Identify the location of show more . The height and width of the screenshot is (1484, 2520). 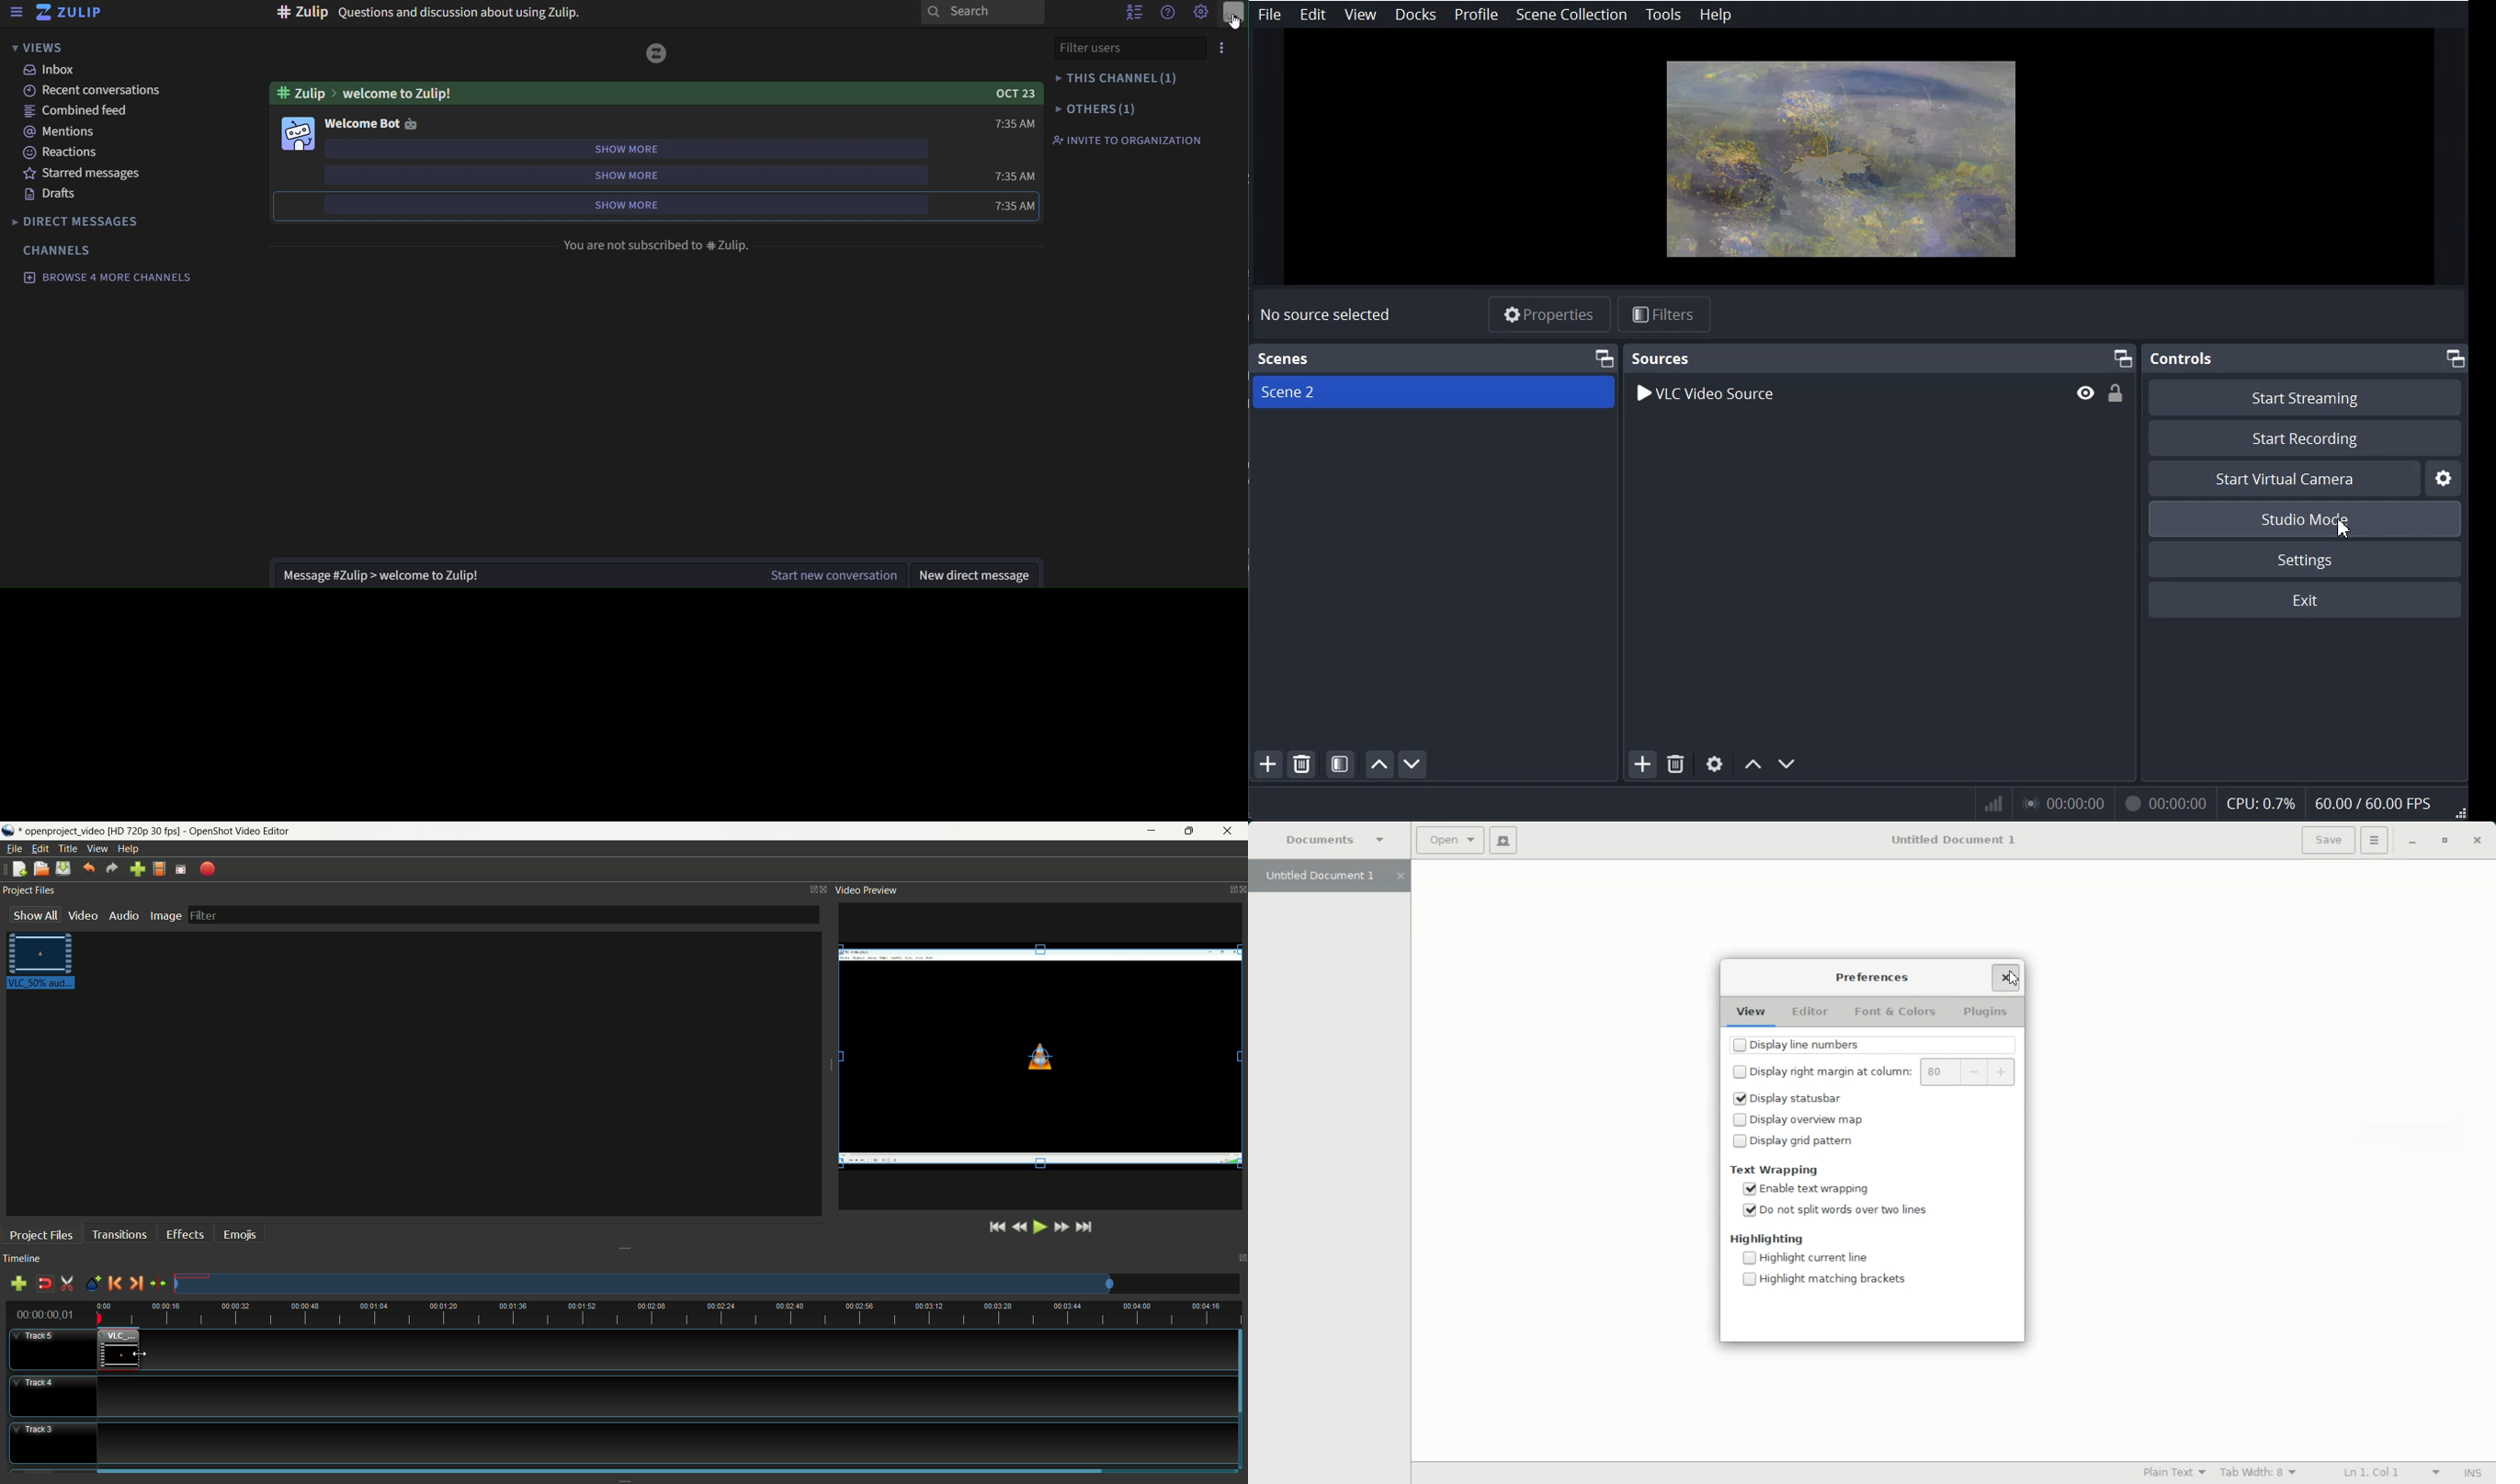
(627, 175).